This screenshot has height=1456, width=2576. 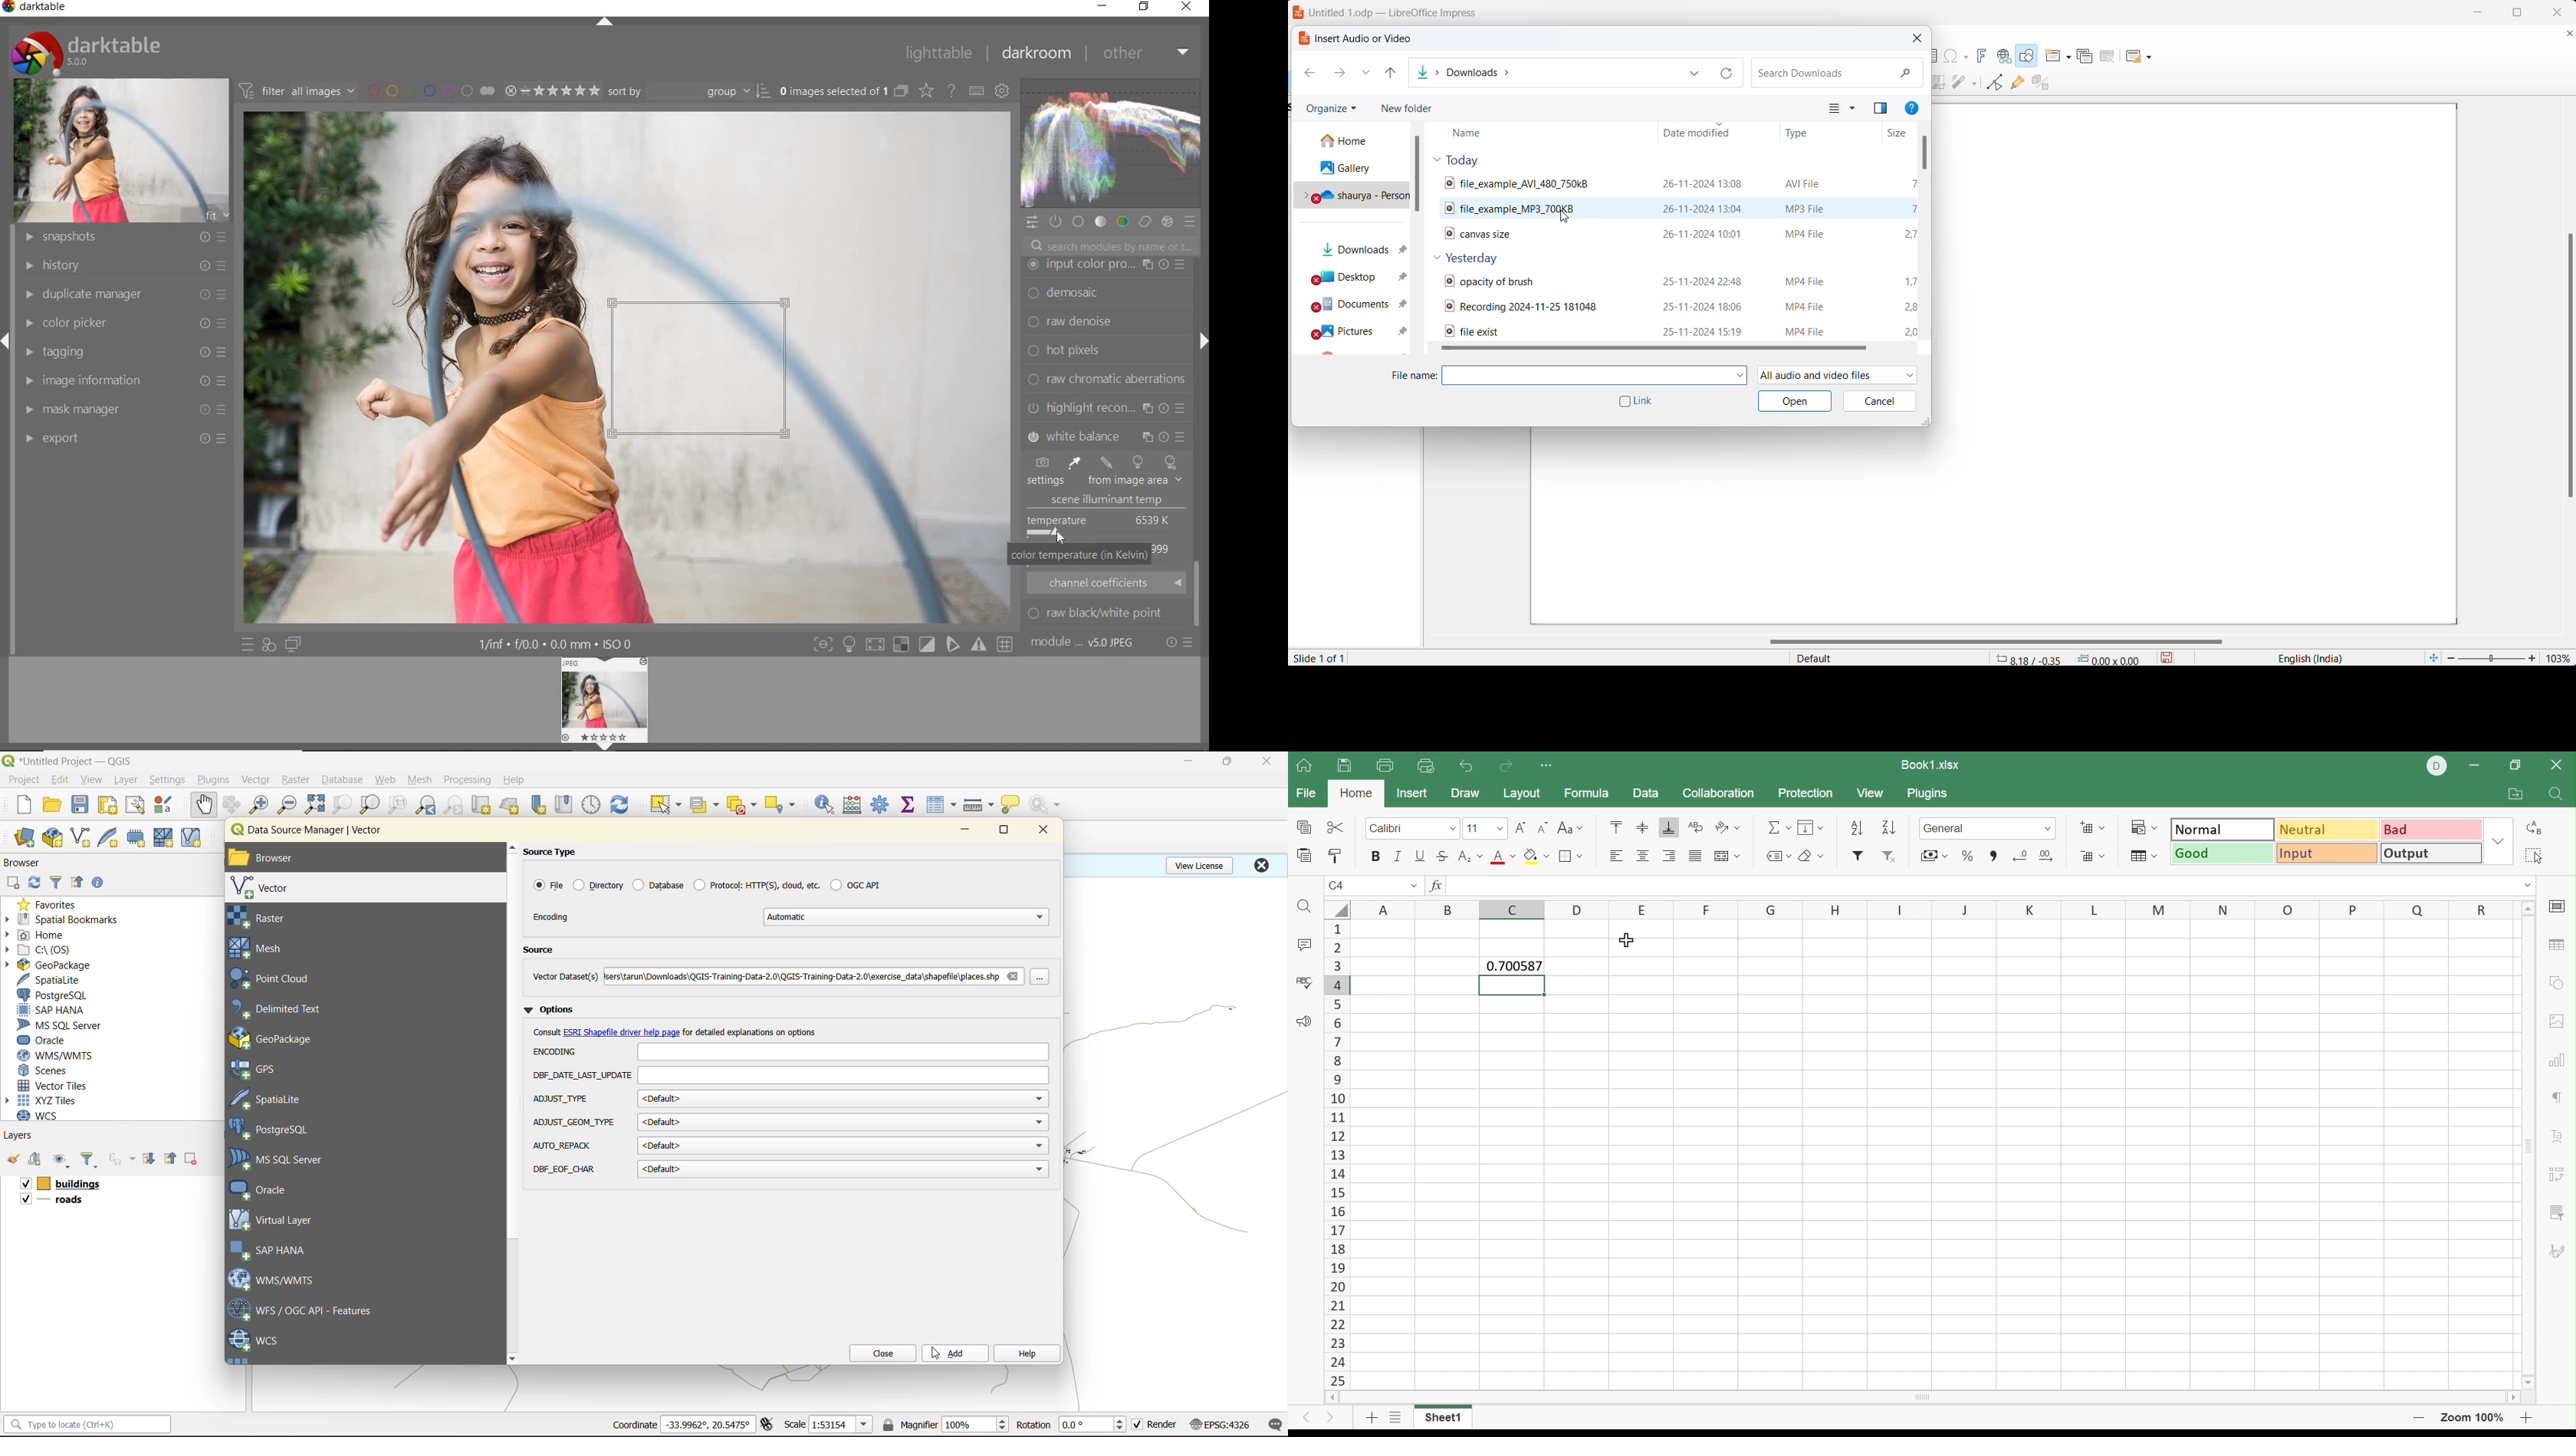 What do you see at coordinates (1361, 330) in the screenshot?
I see `pictures` at bounding box center [1361, 330].